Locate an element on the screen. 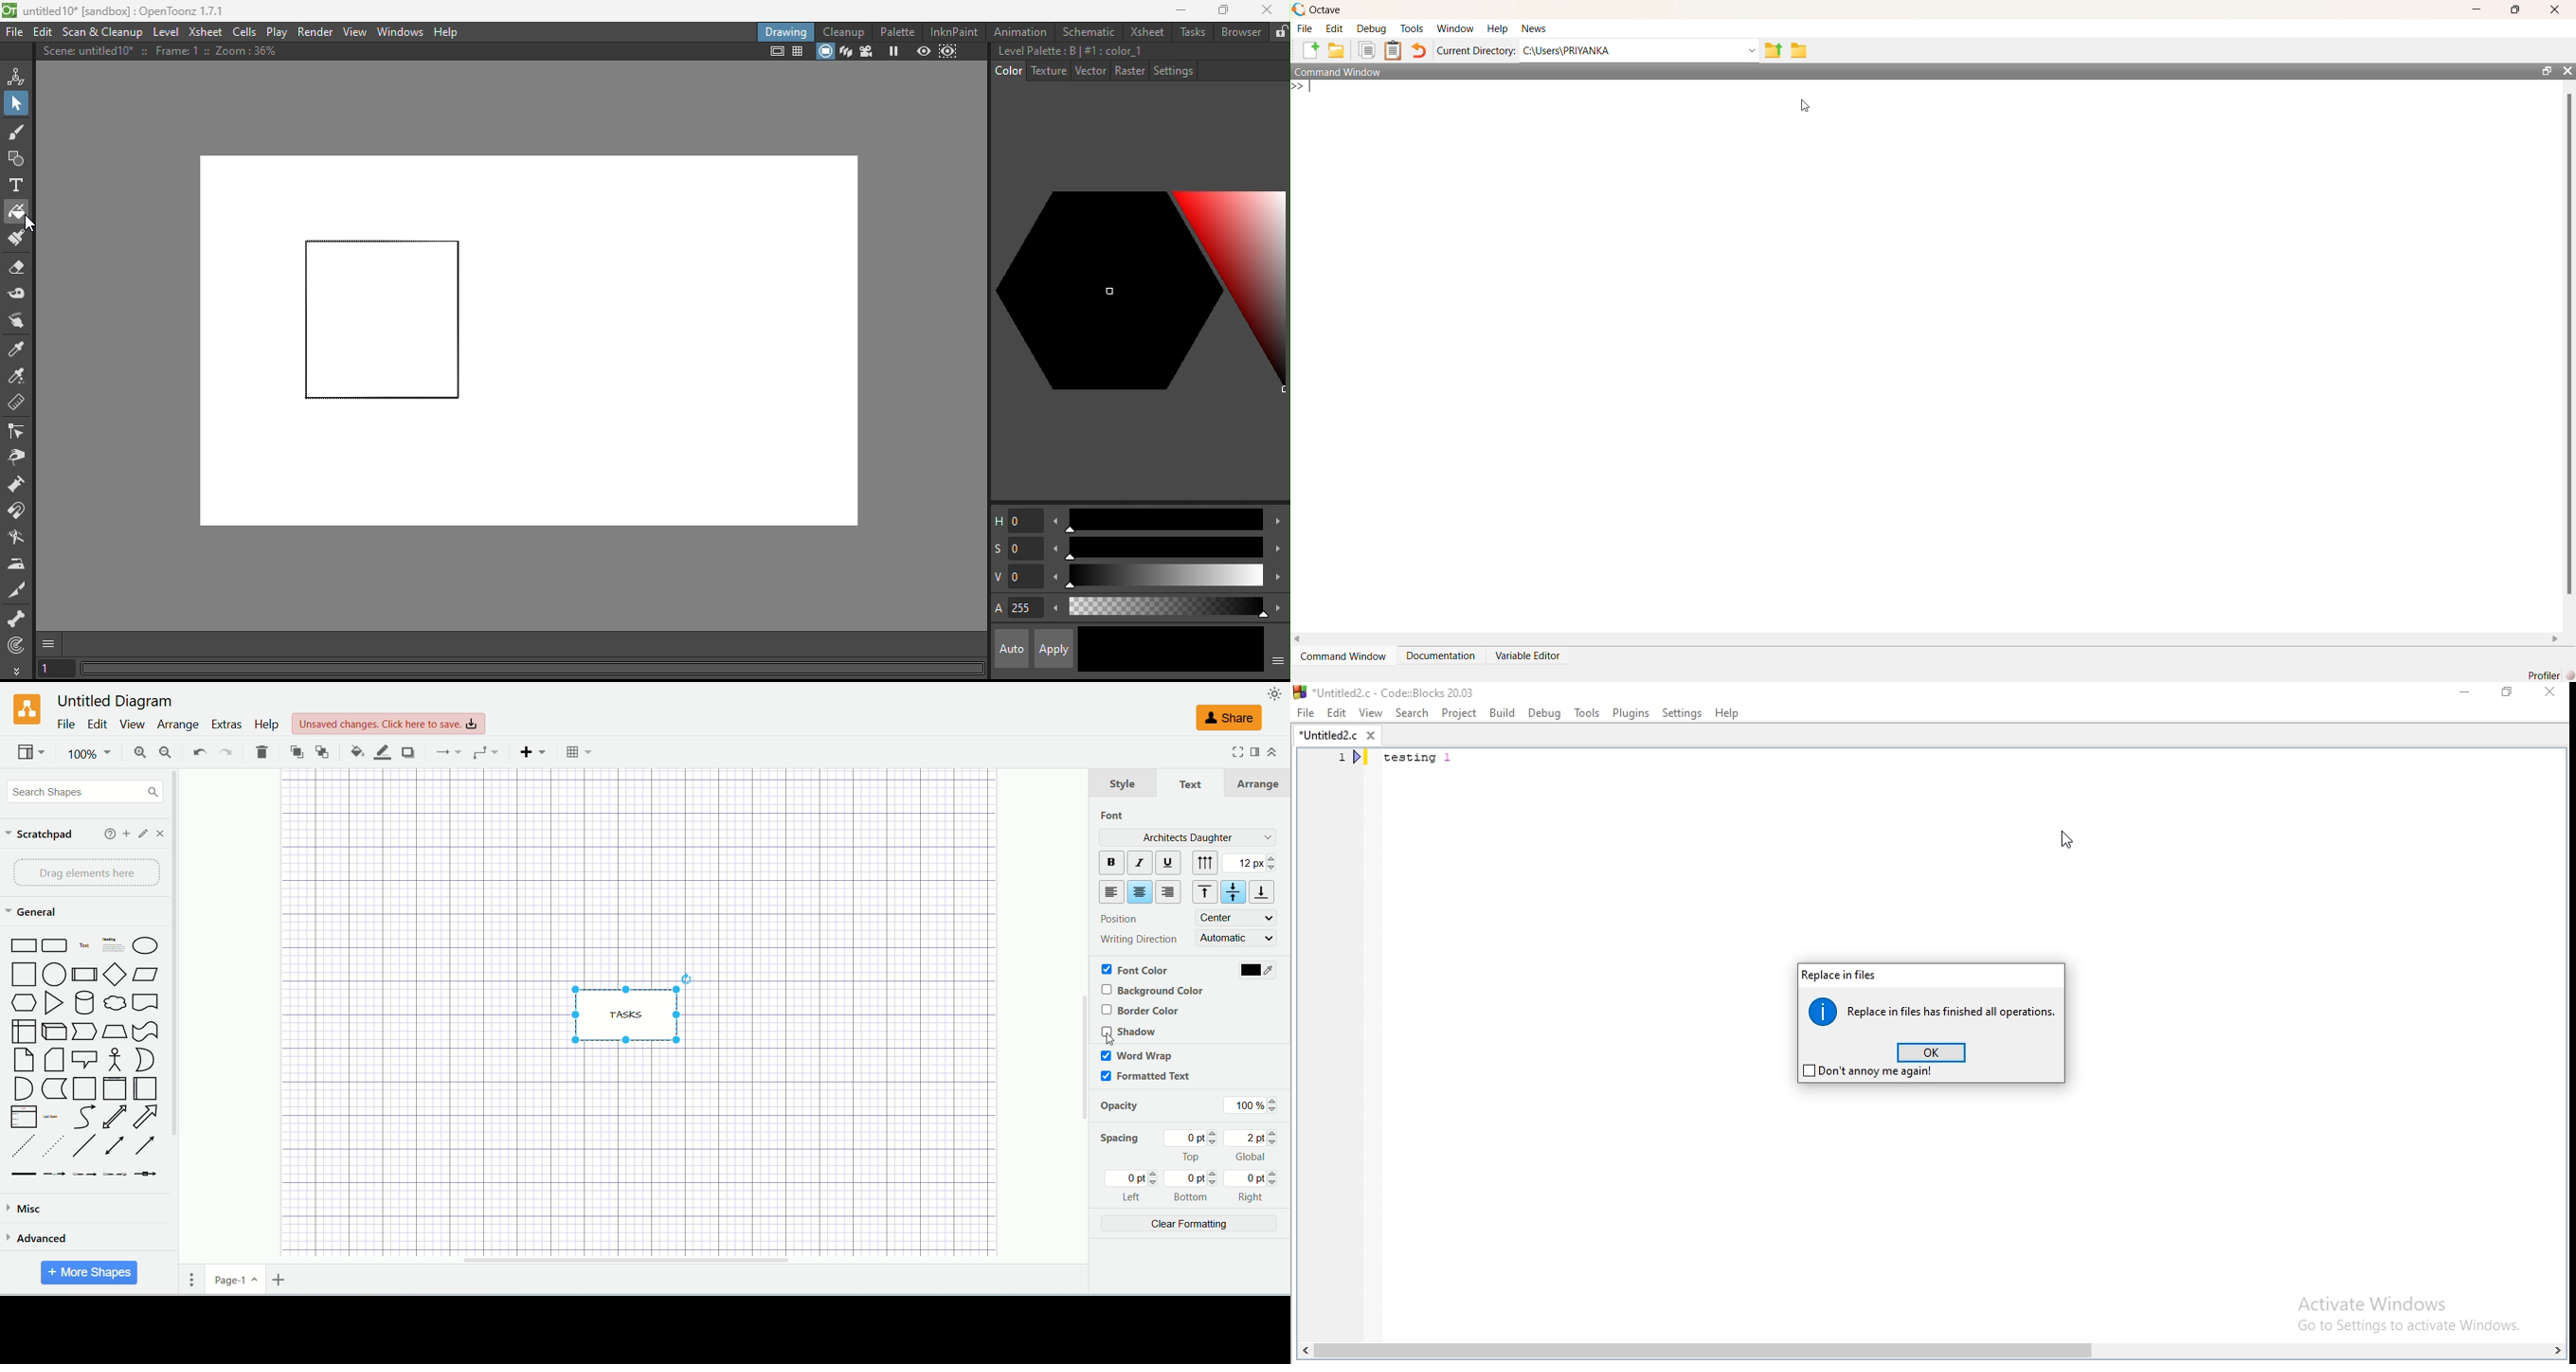  Line is located at coordinates (85, 1147).